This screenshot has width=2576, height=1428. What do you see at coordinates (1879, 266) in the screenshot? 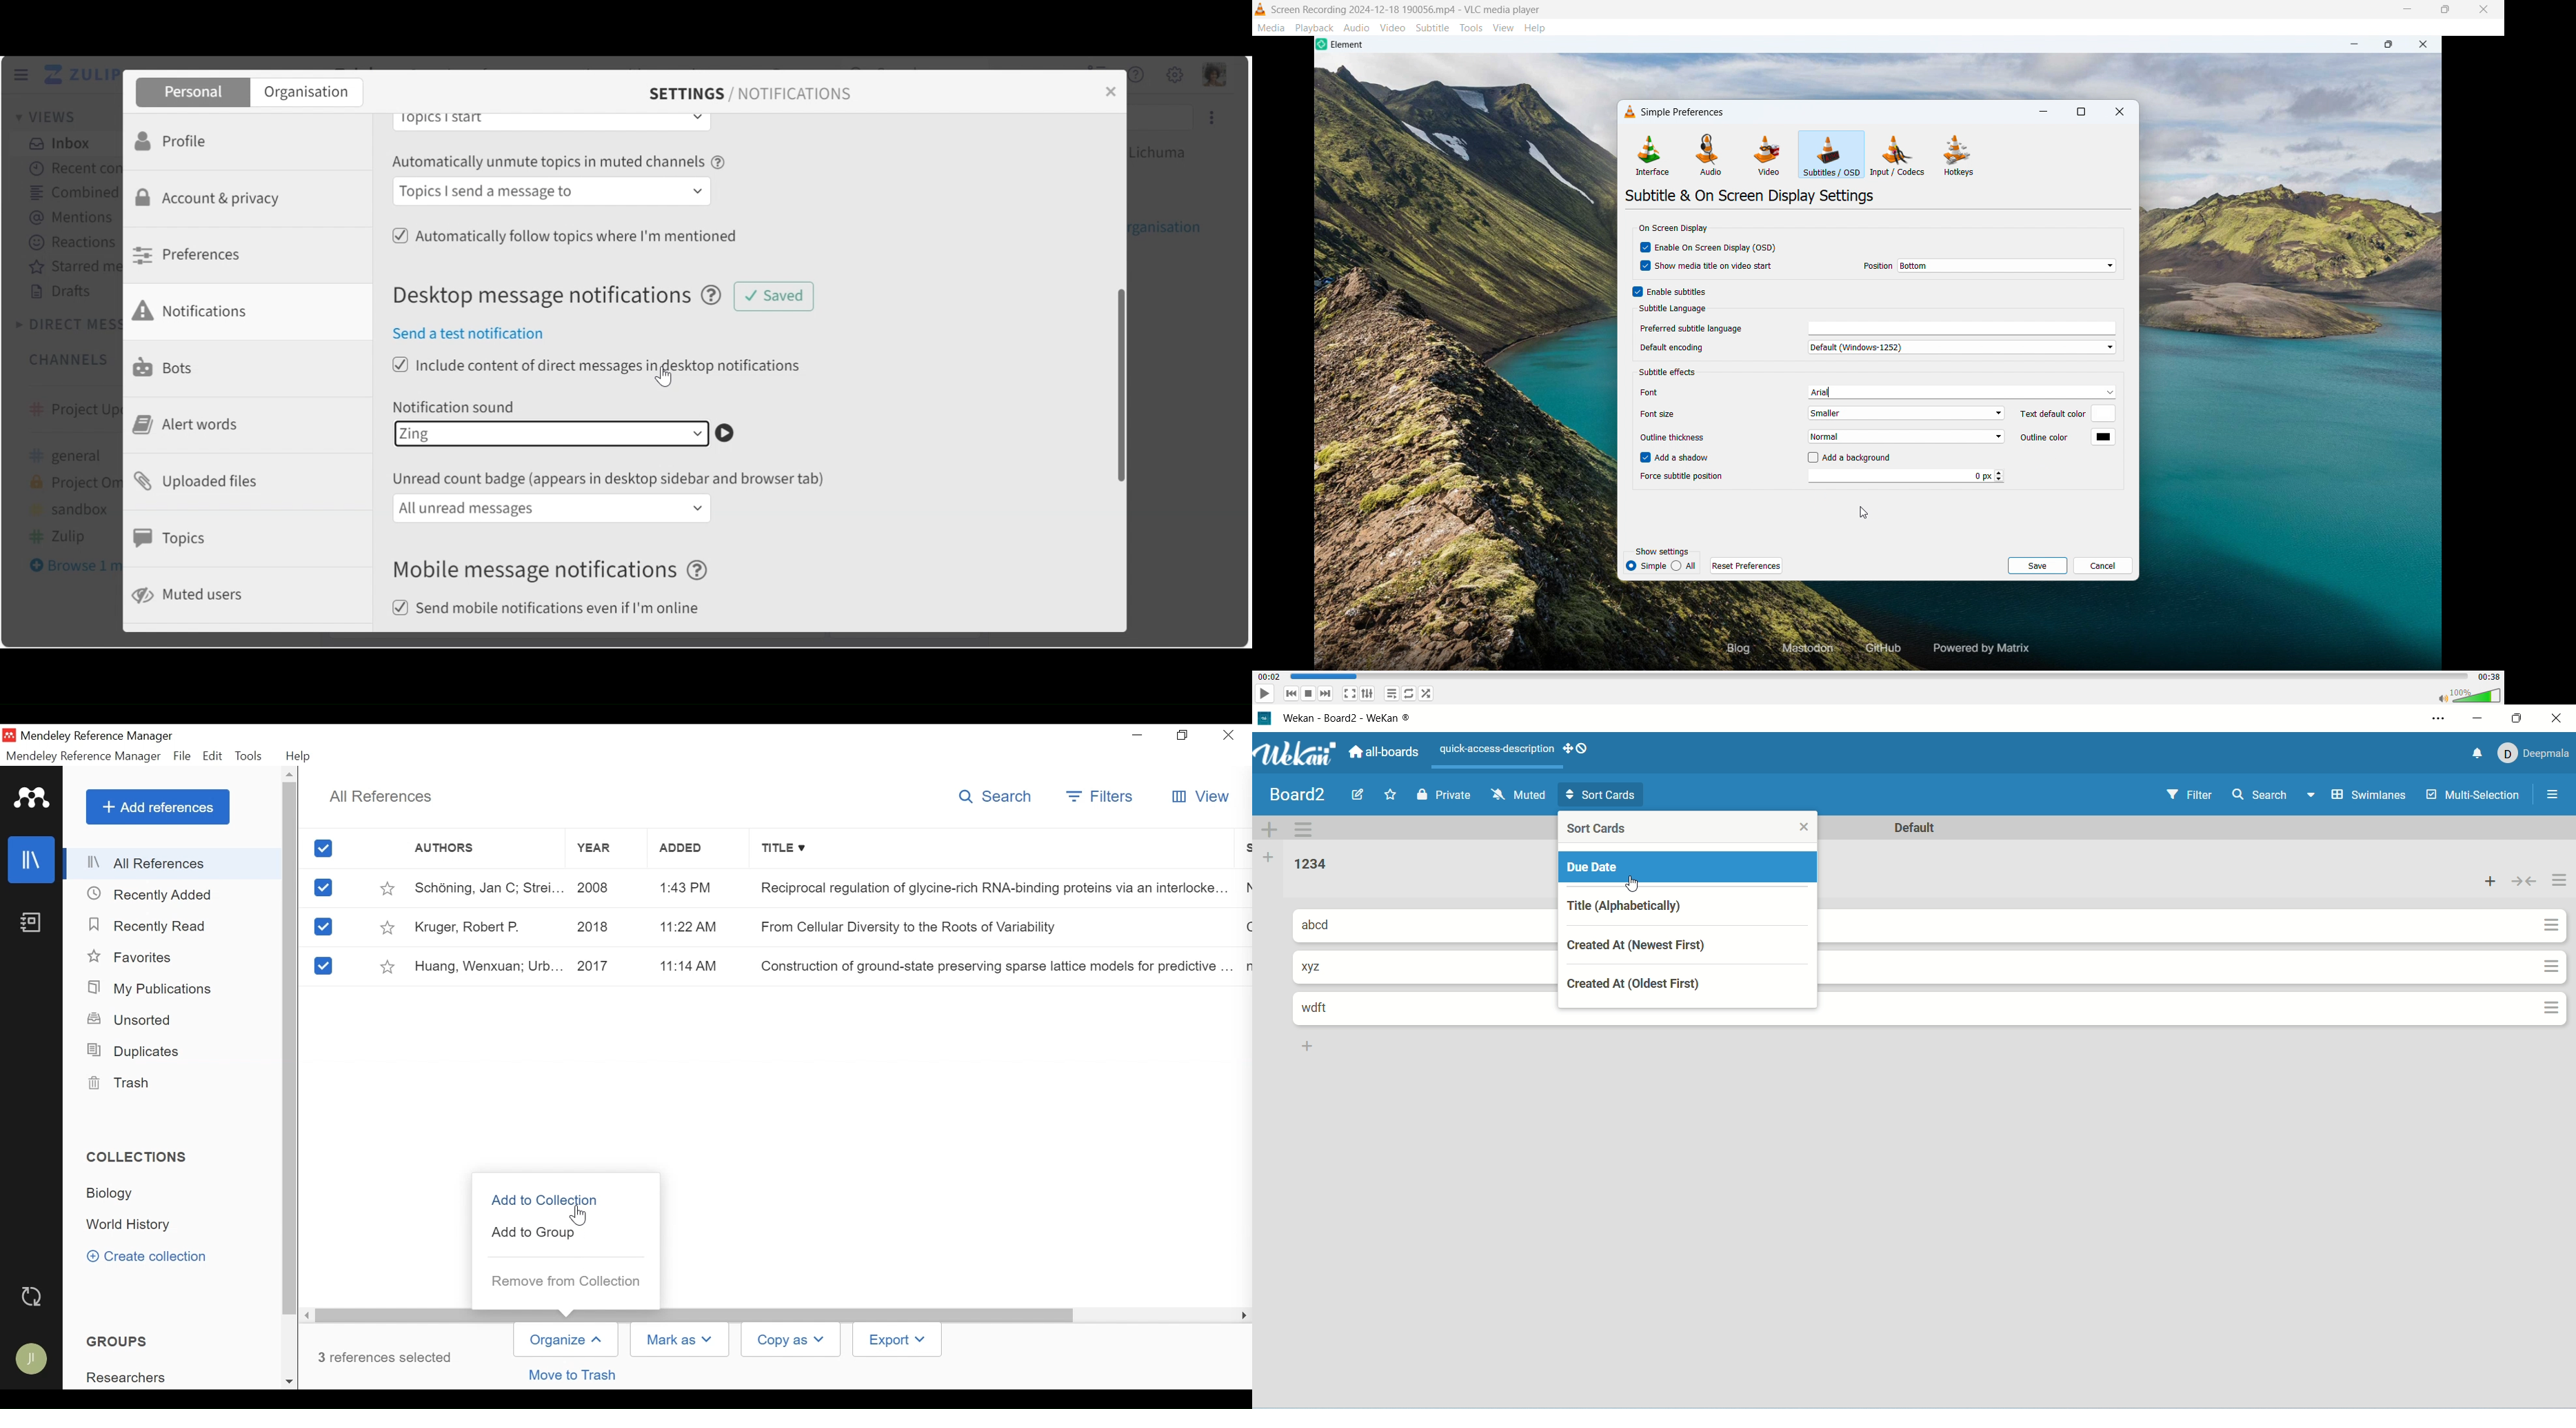
I see `Position` at bounding box center [1879, 266].